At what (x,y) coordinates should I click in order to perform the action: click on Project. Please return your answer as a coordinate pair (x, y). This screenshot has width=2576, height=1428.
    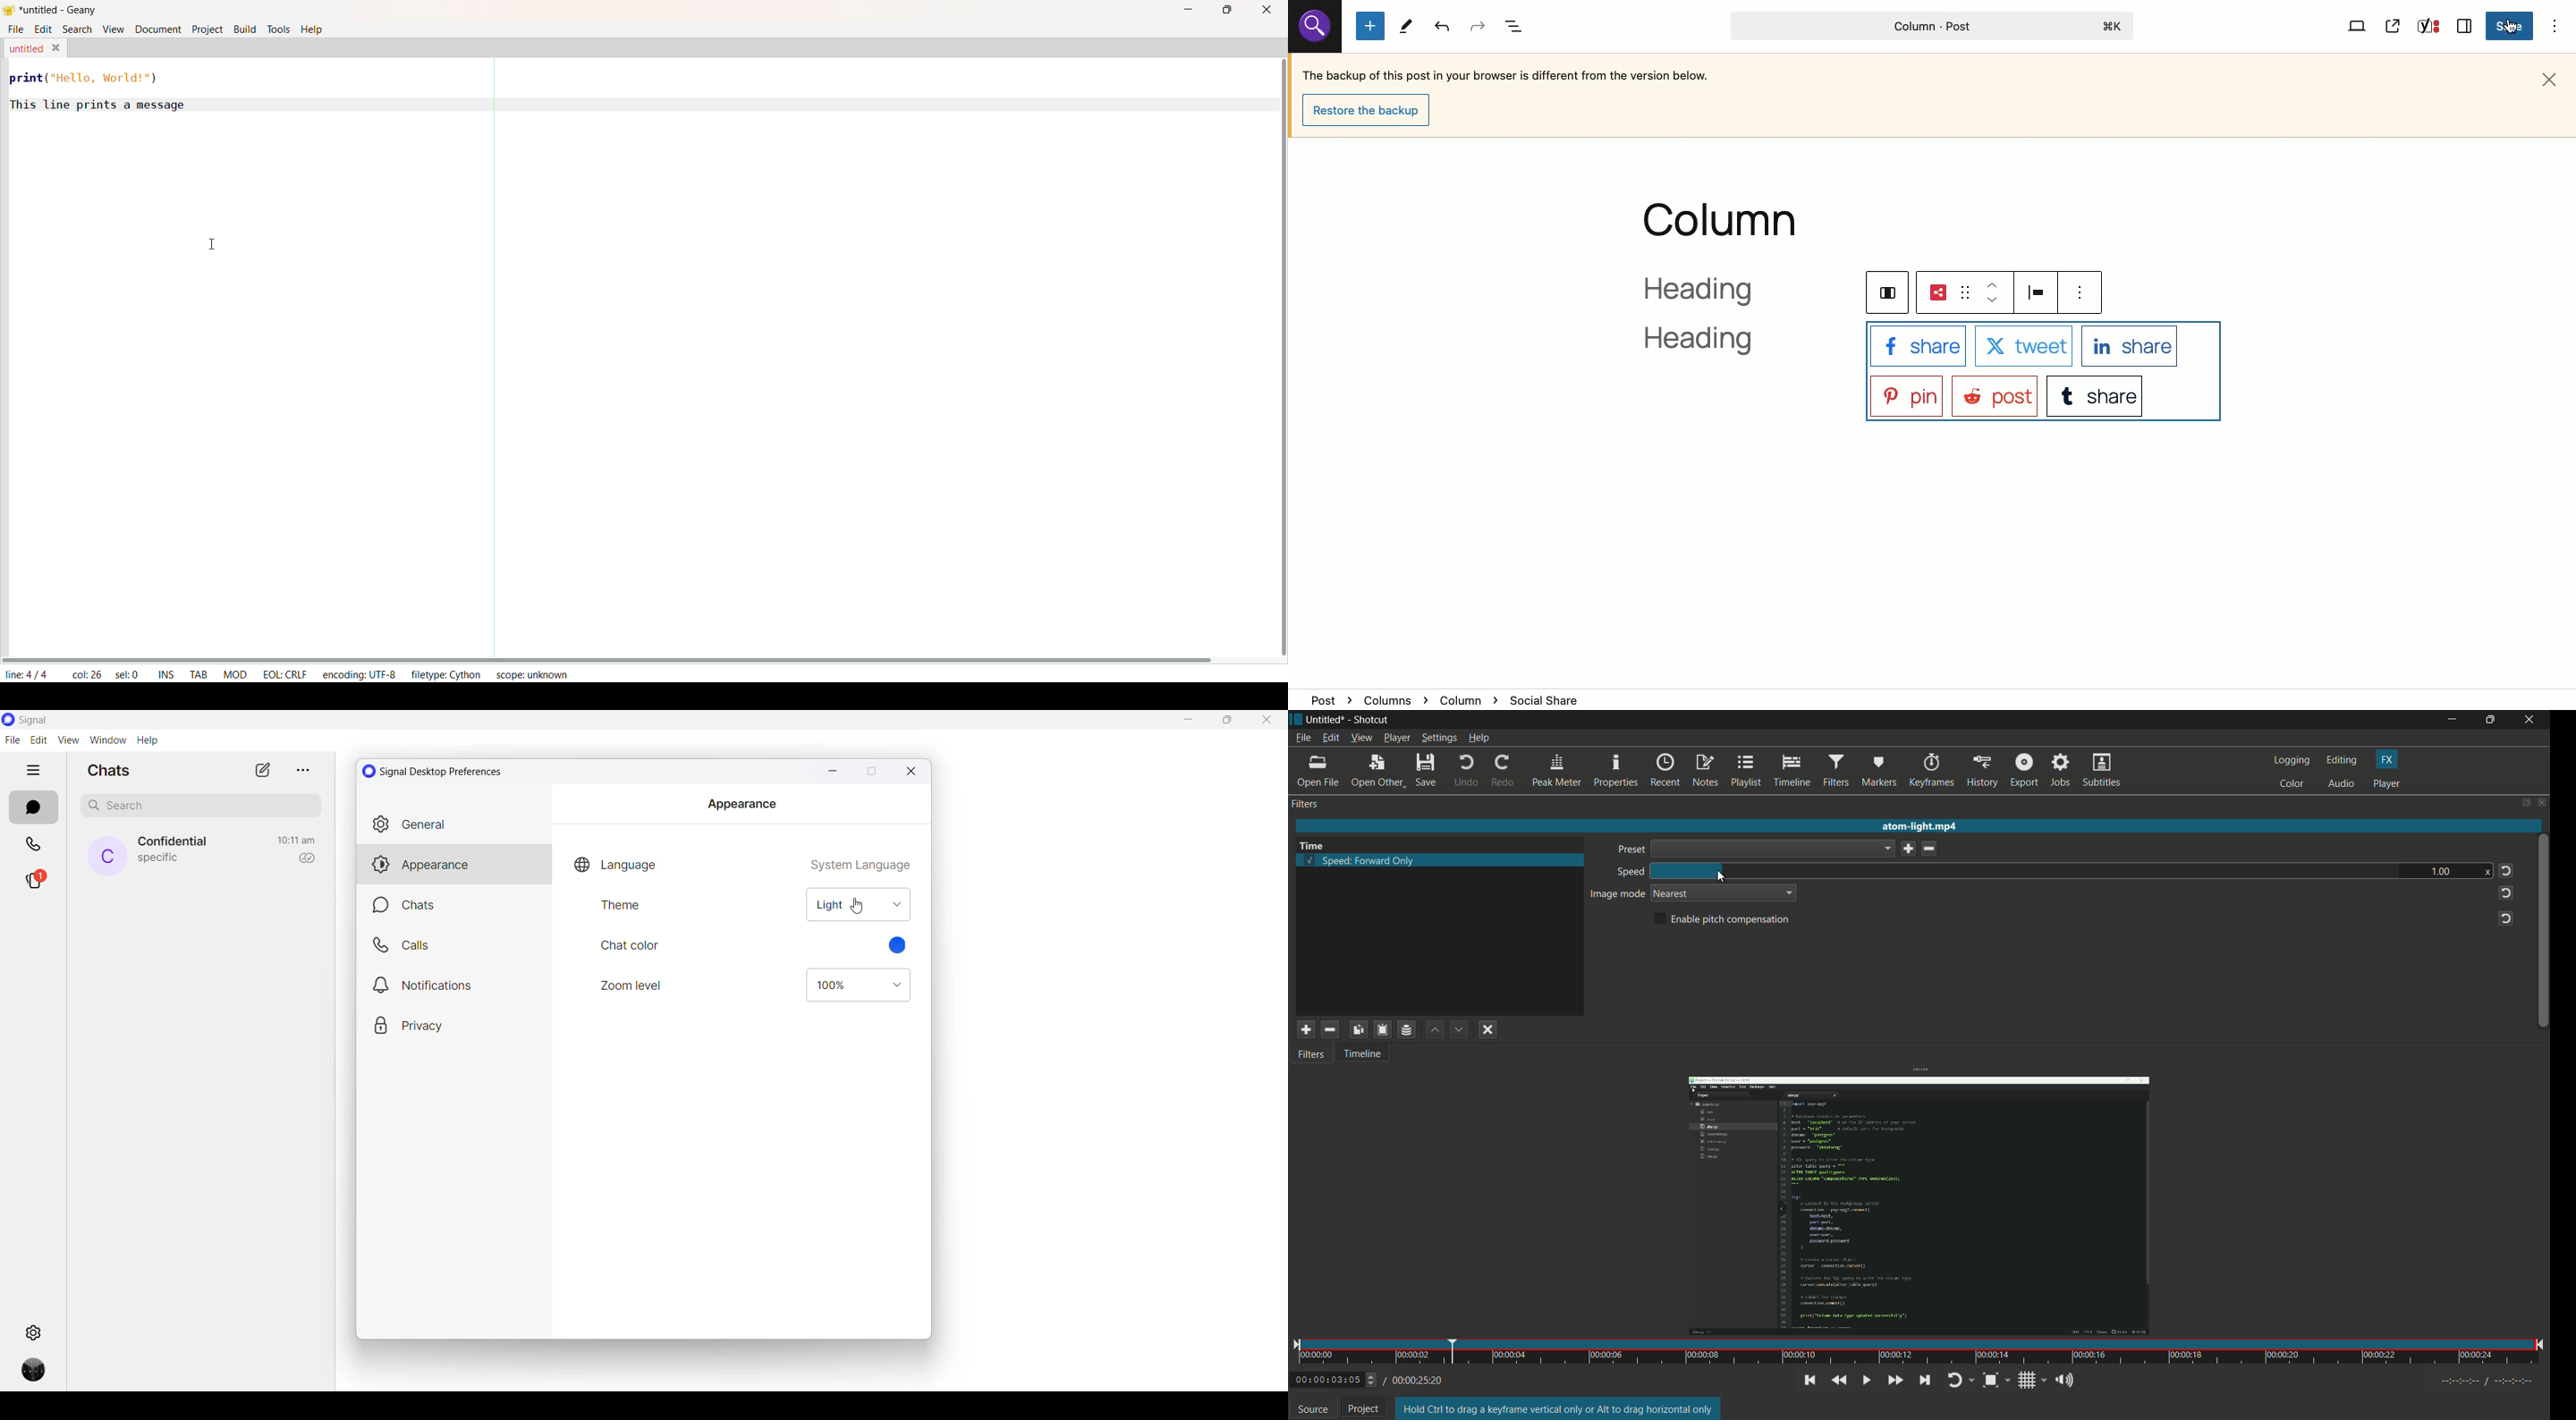
    Looking at the image, I should click on (208, 32).